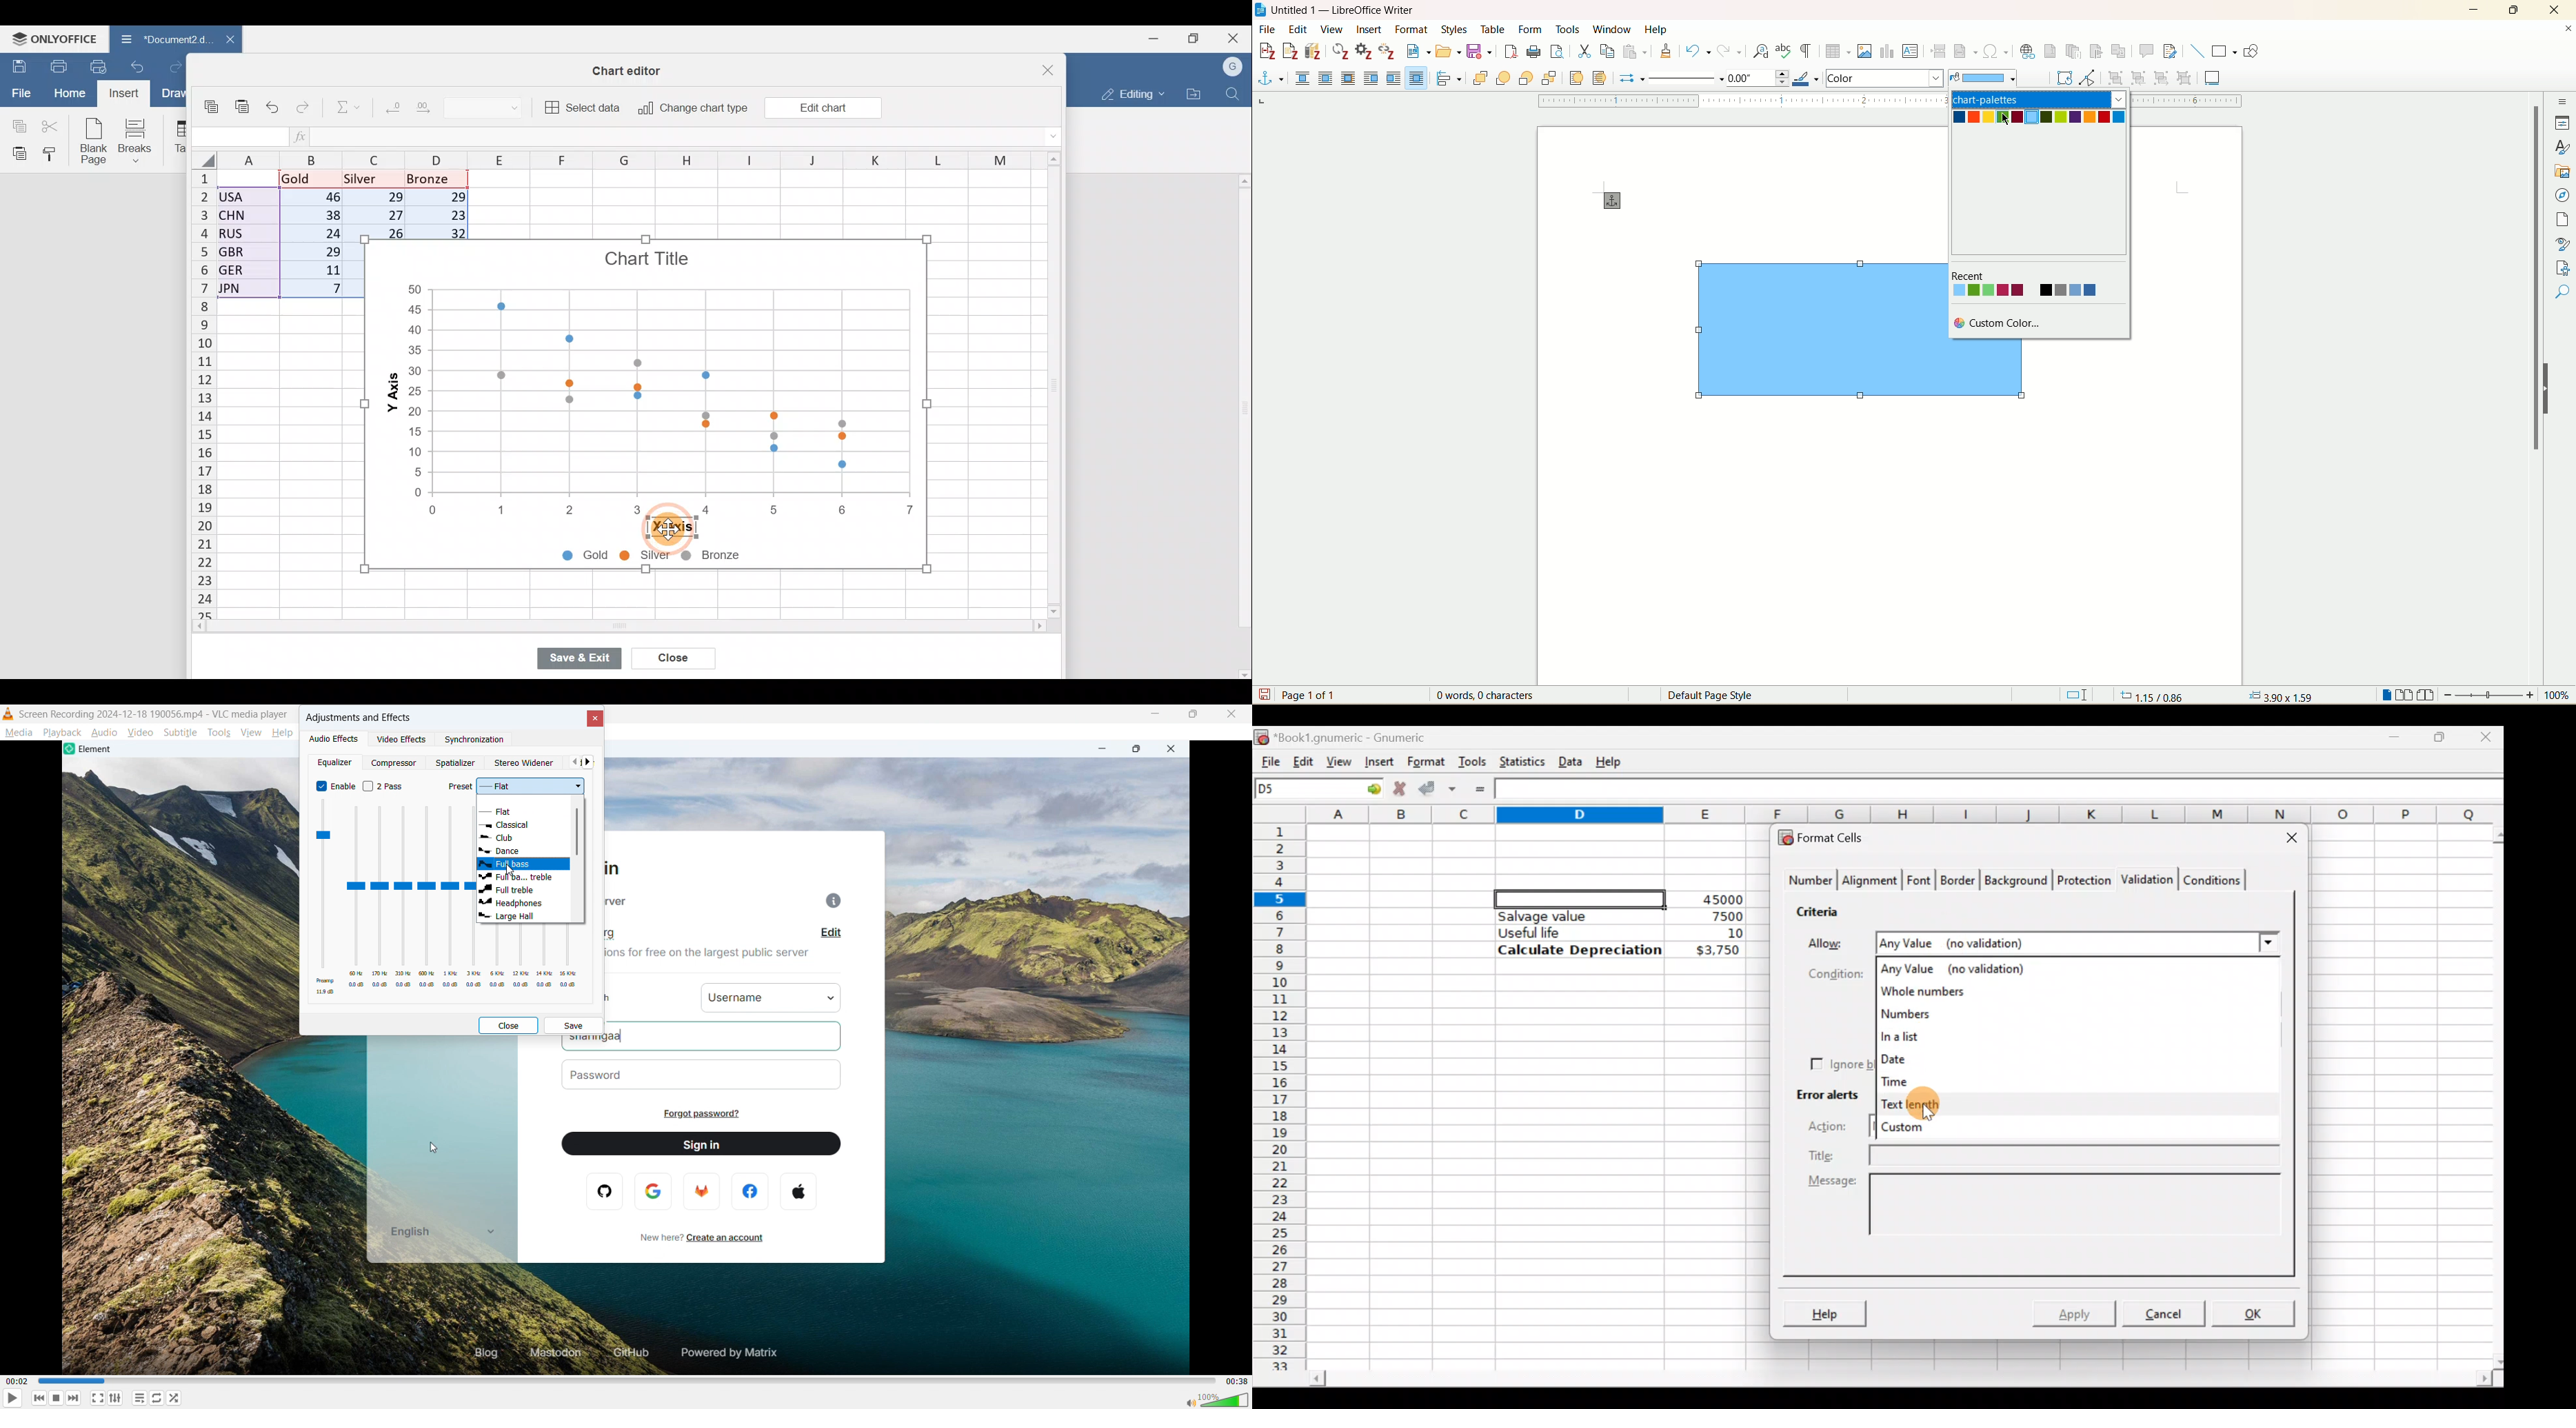 This screenshot has height=1428, width=2576. What do you see at coordinates (1570, 759) in the screenshot?
I see `Data` at bounding box center [1570, 759].